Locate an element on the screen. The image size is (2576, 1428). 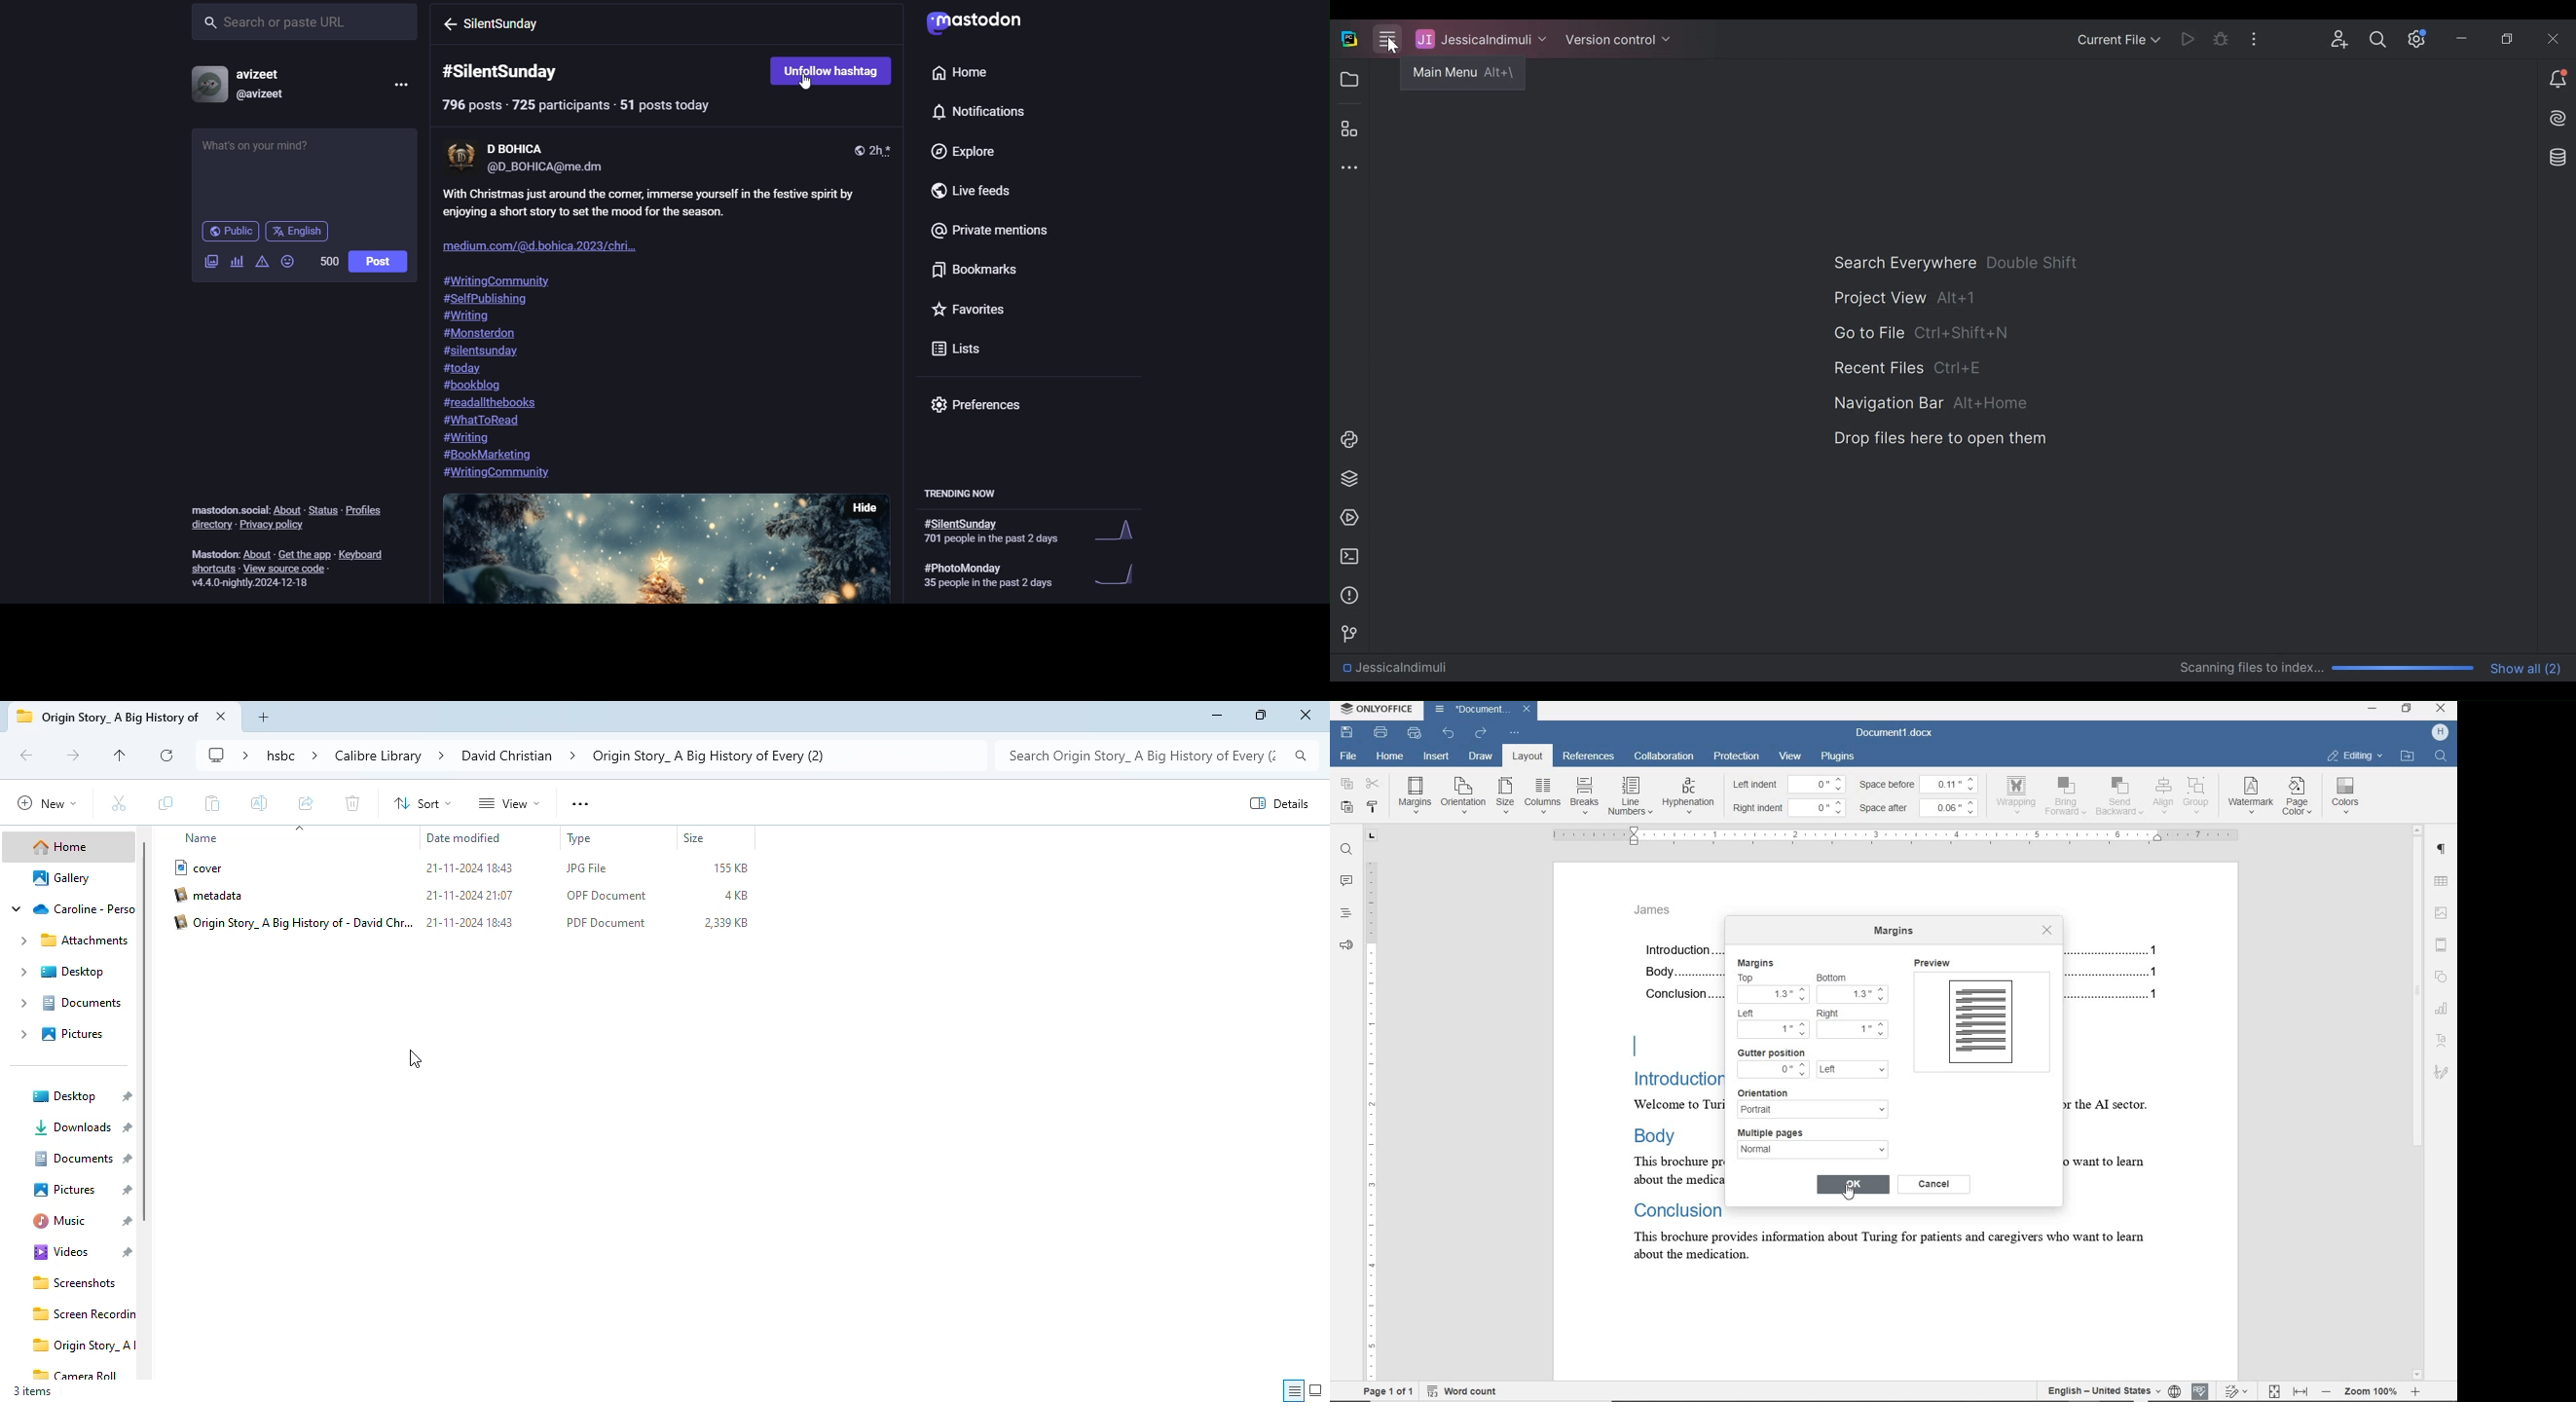
margins is located at coordinates (1756, 963).